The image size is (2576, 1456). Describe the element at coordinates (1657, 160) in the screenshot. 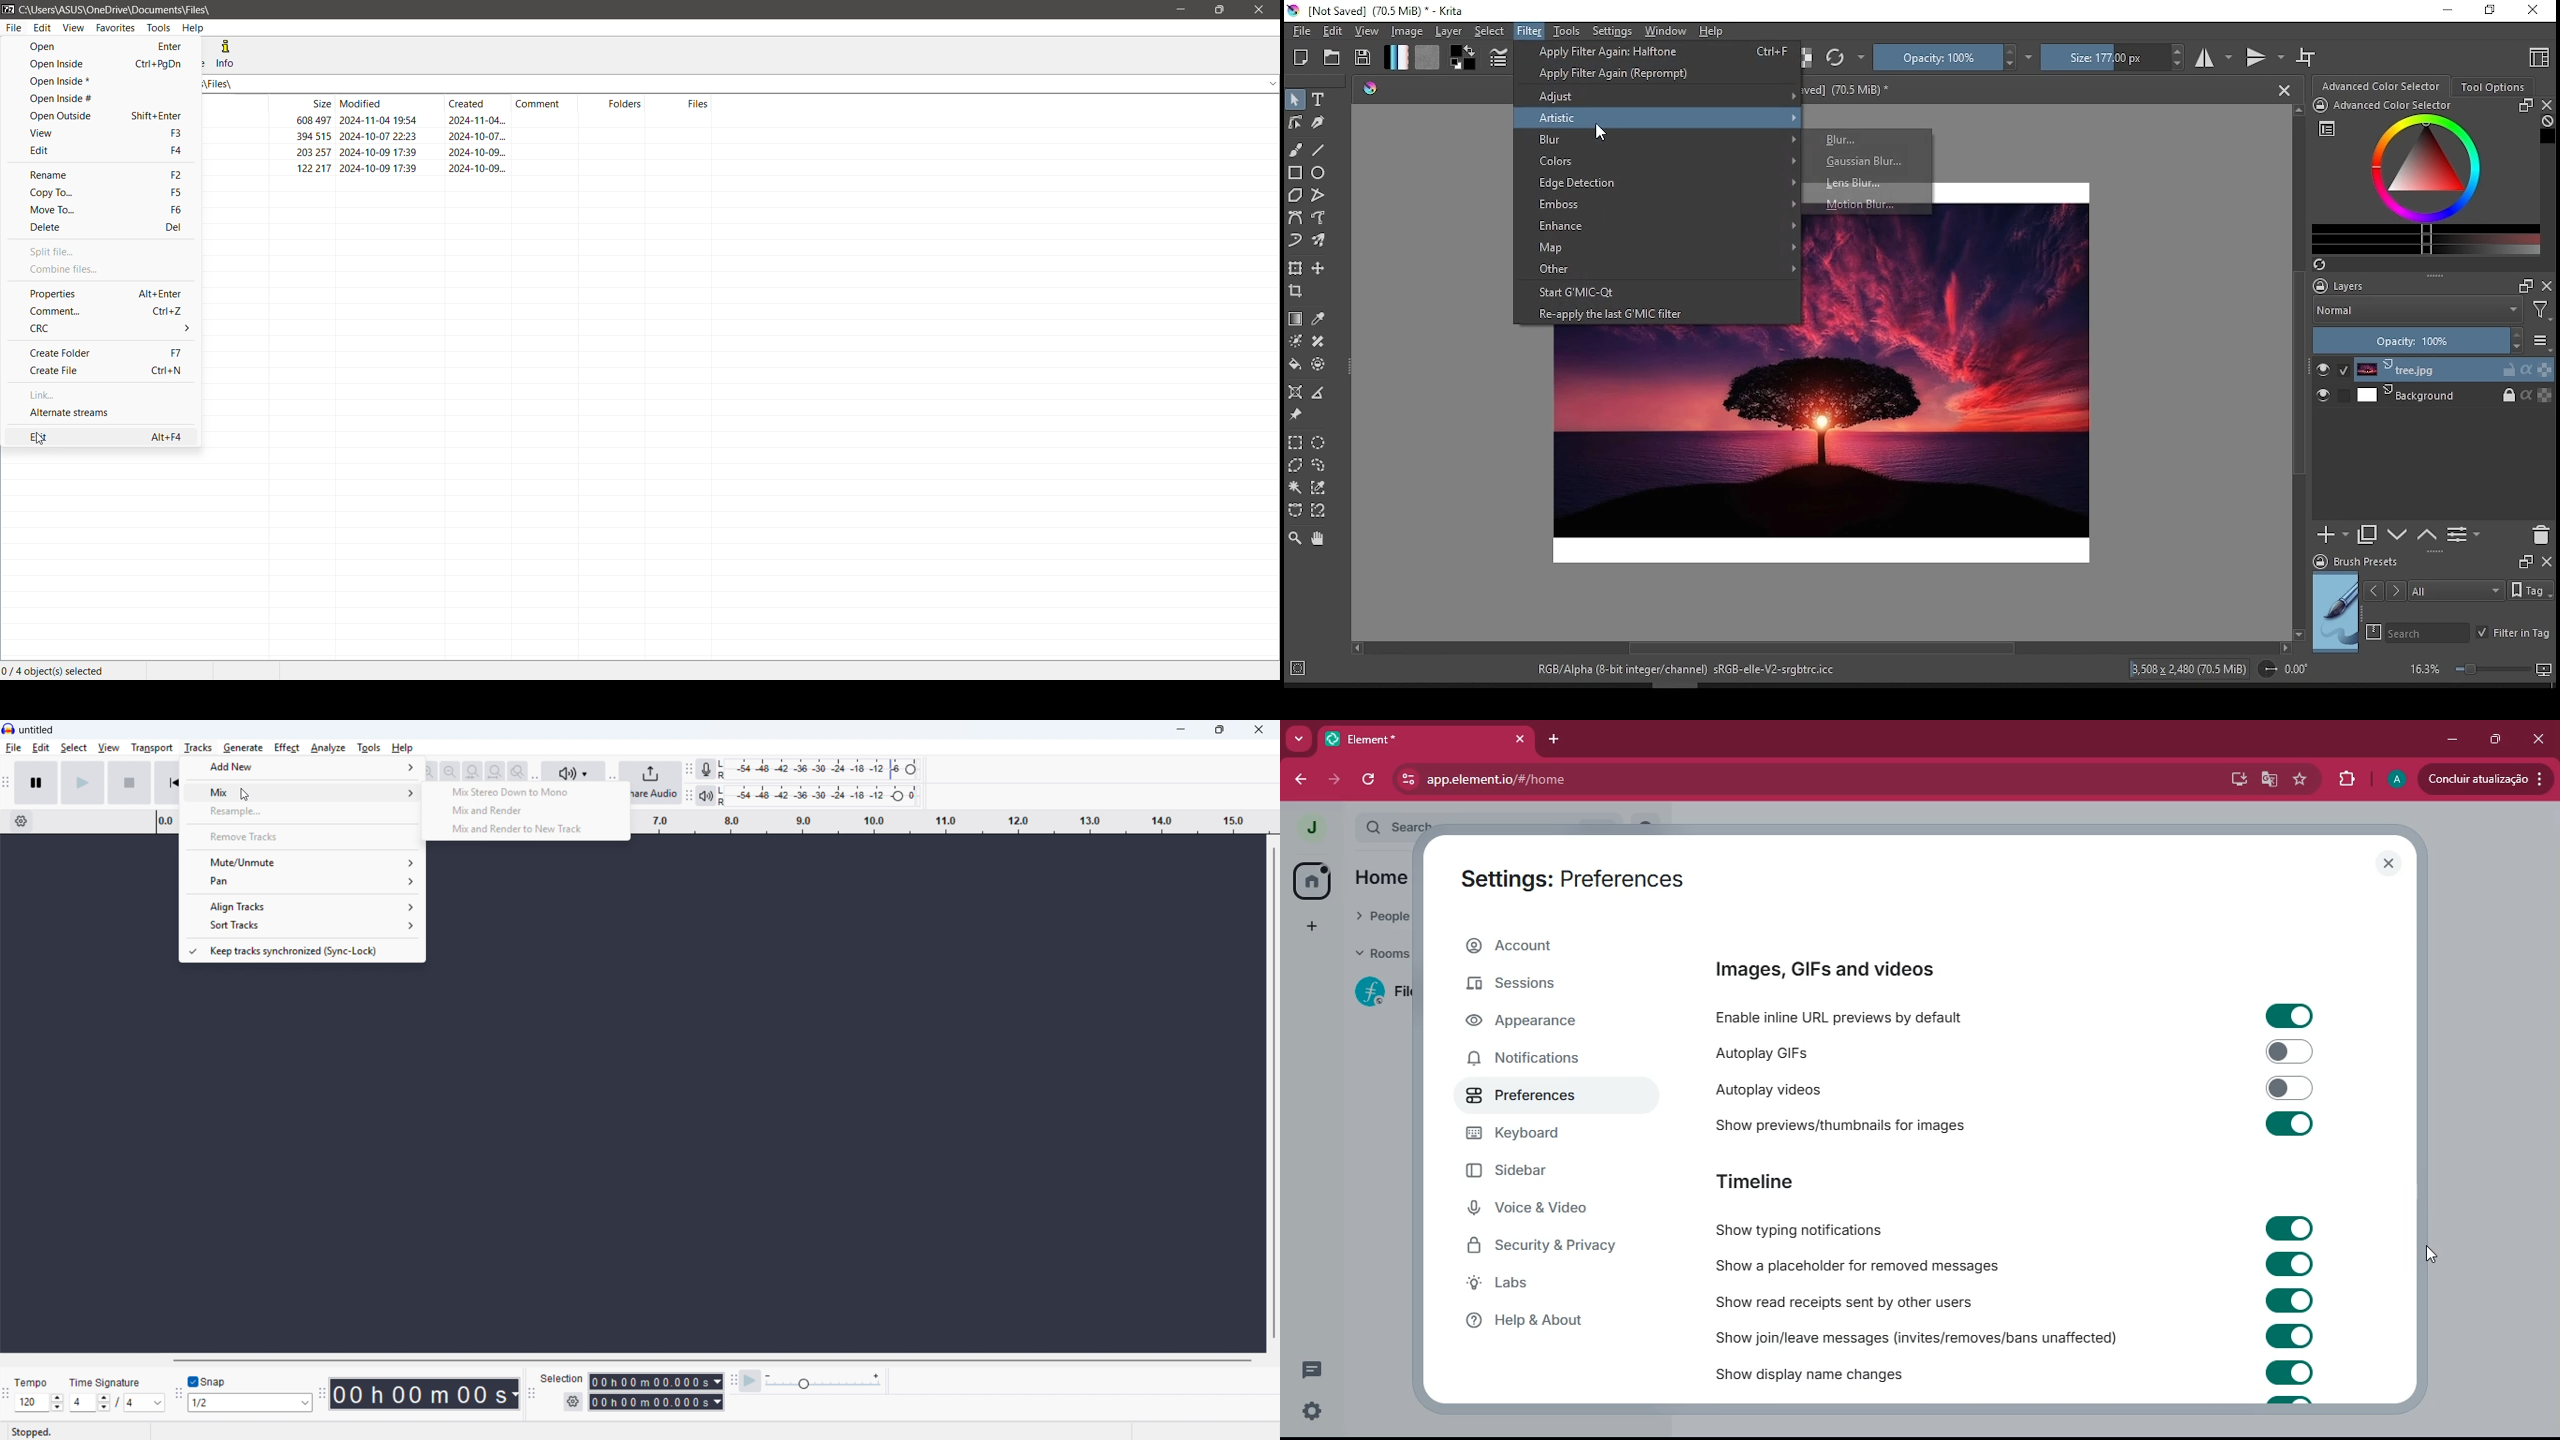

I see `colors` at that location.